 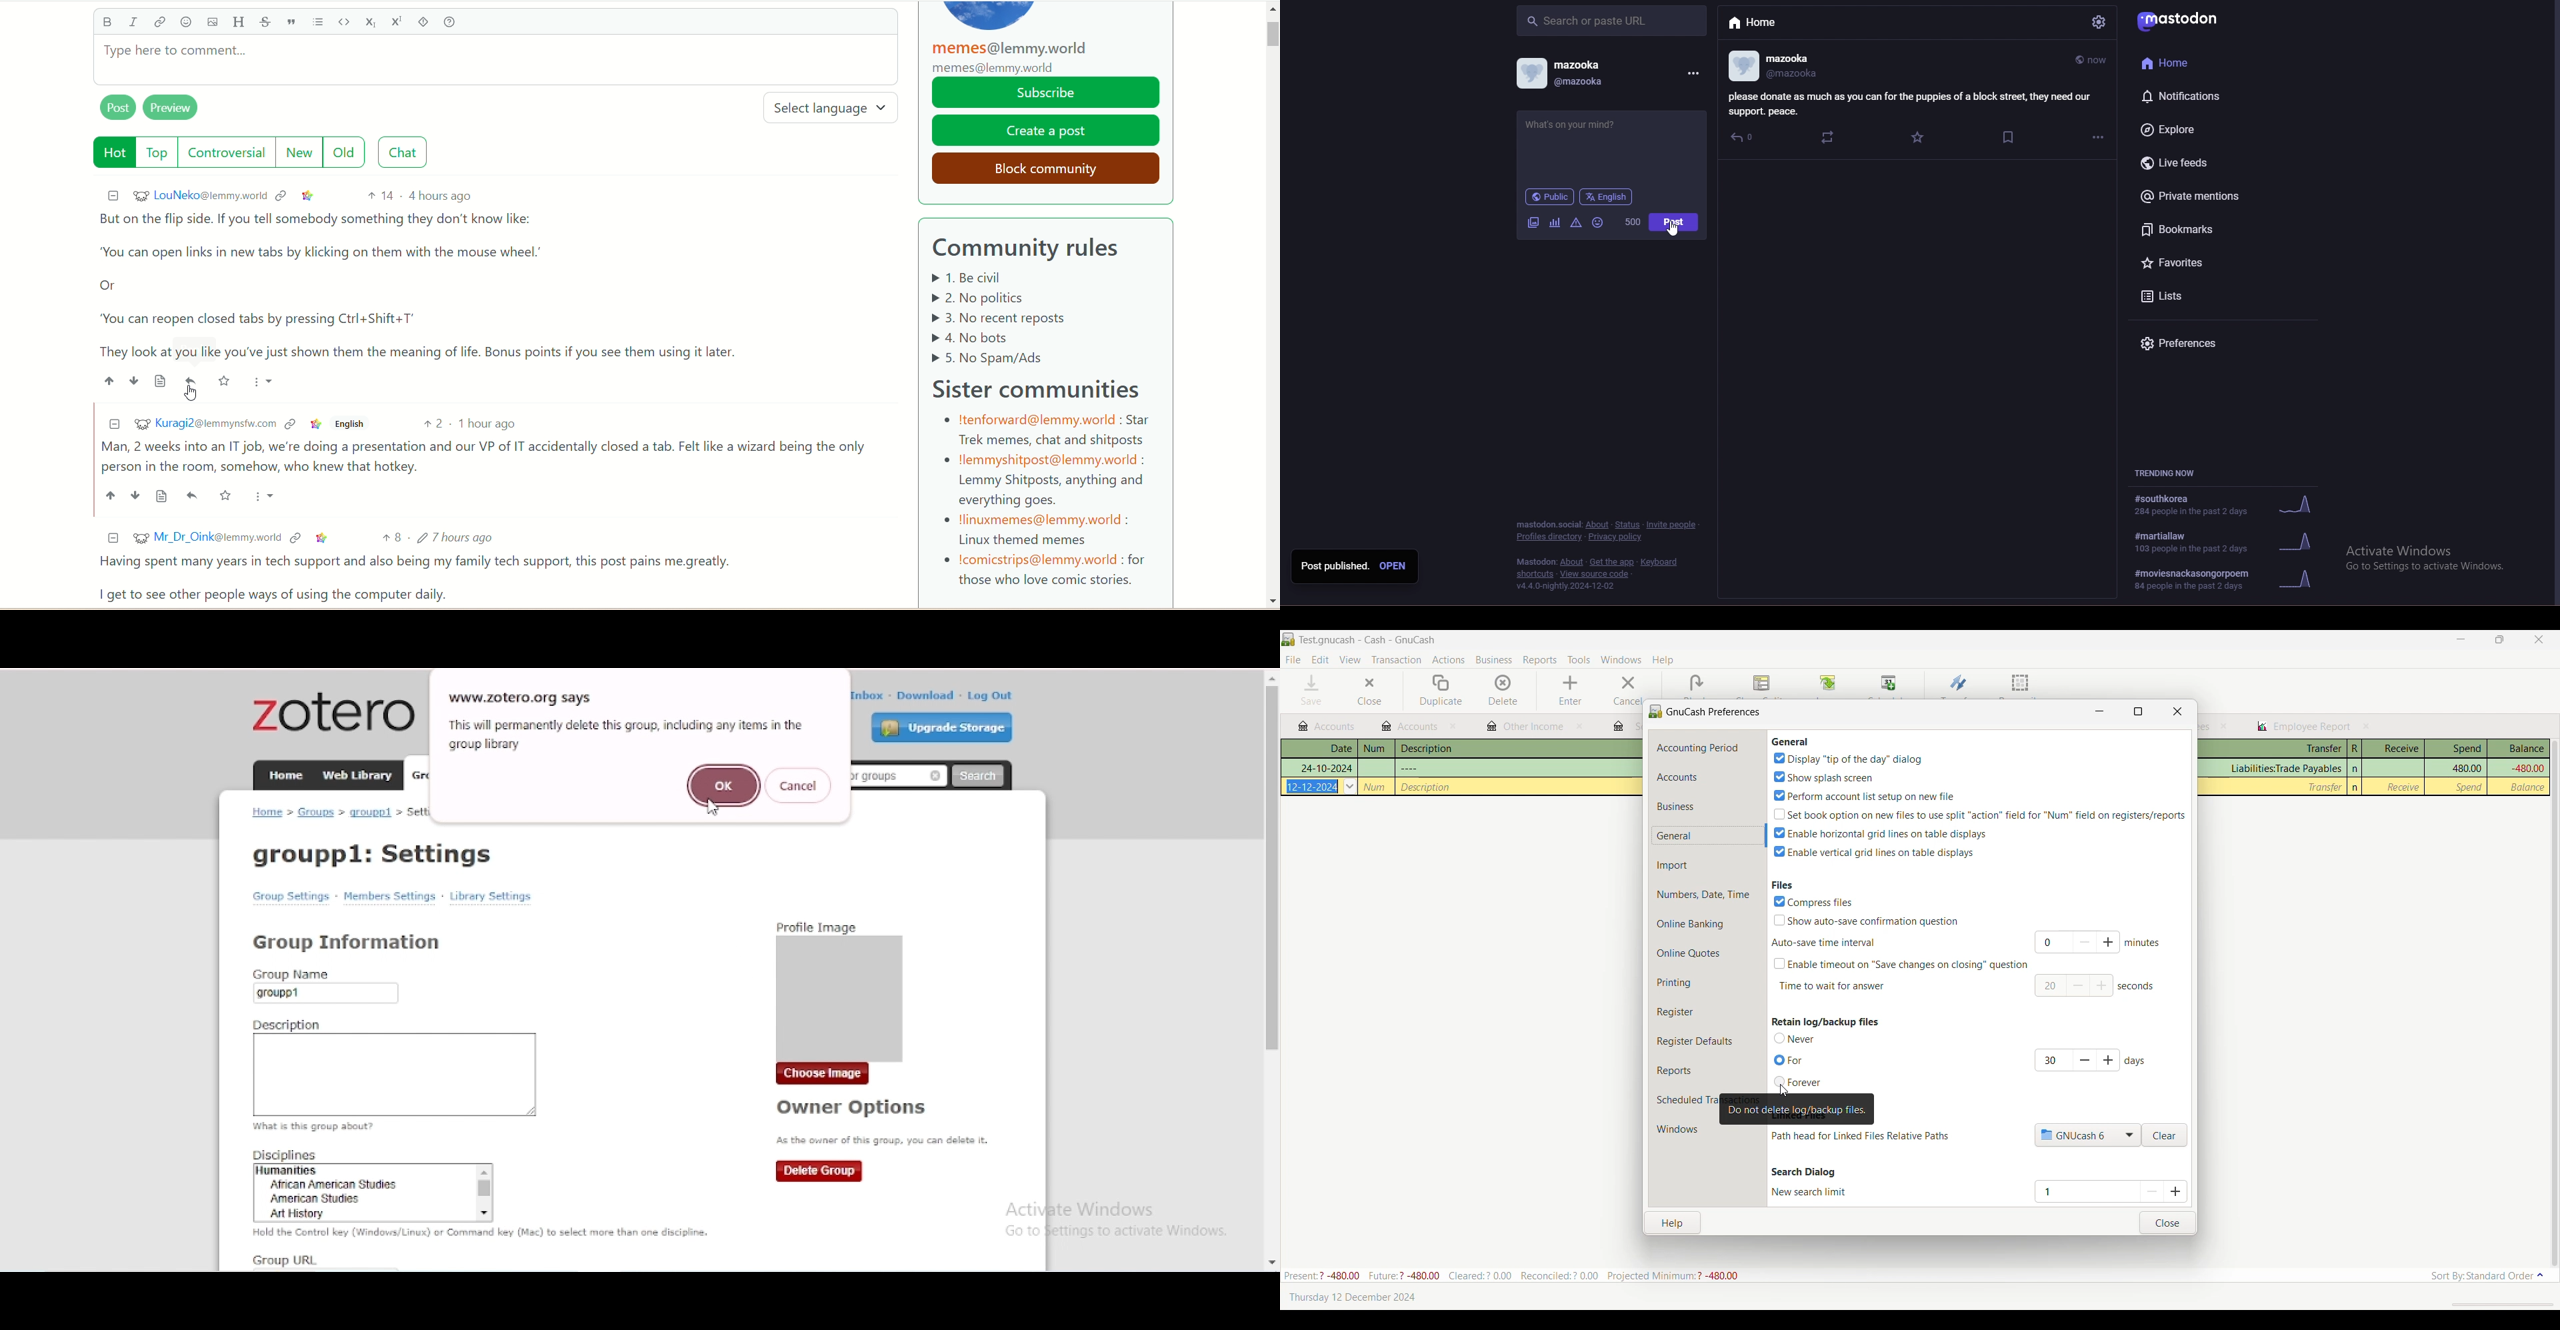 What do you see at coordinates (841, 987) in the screenshot?
I see `profile image` at bounding box center [841, 987].